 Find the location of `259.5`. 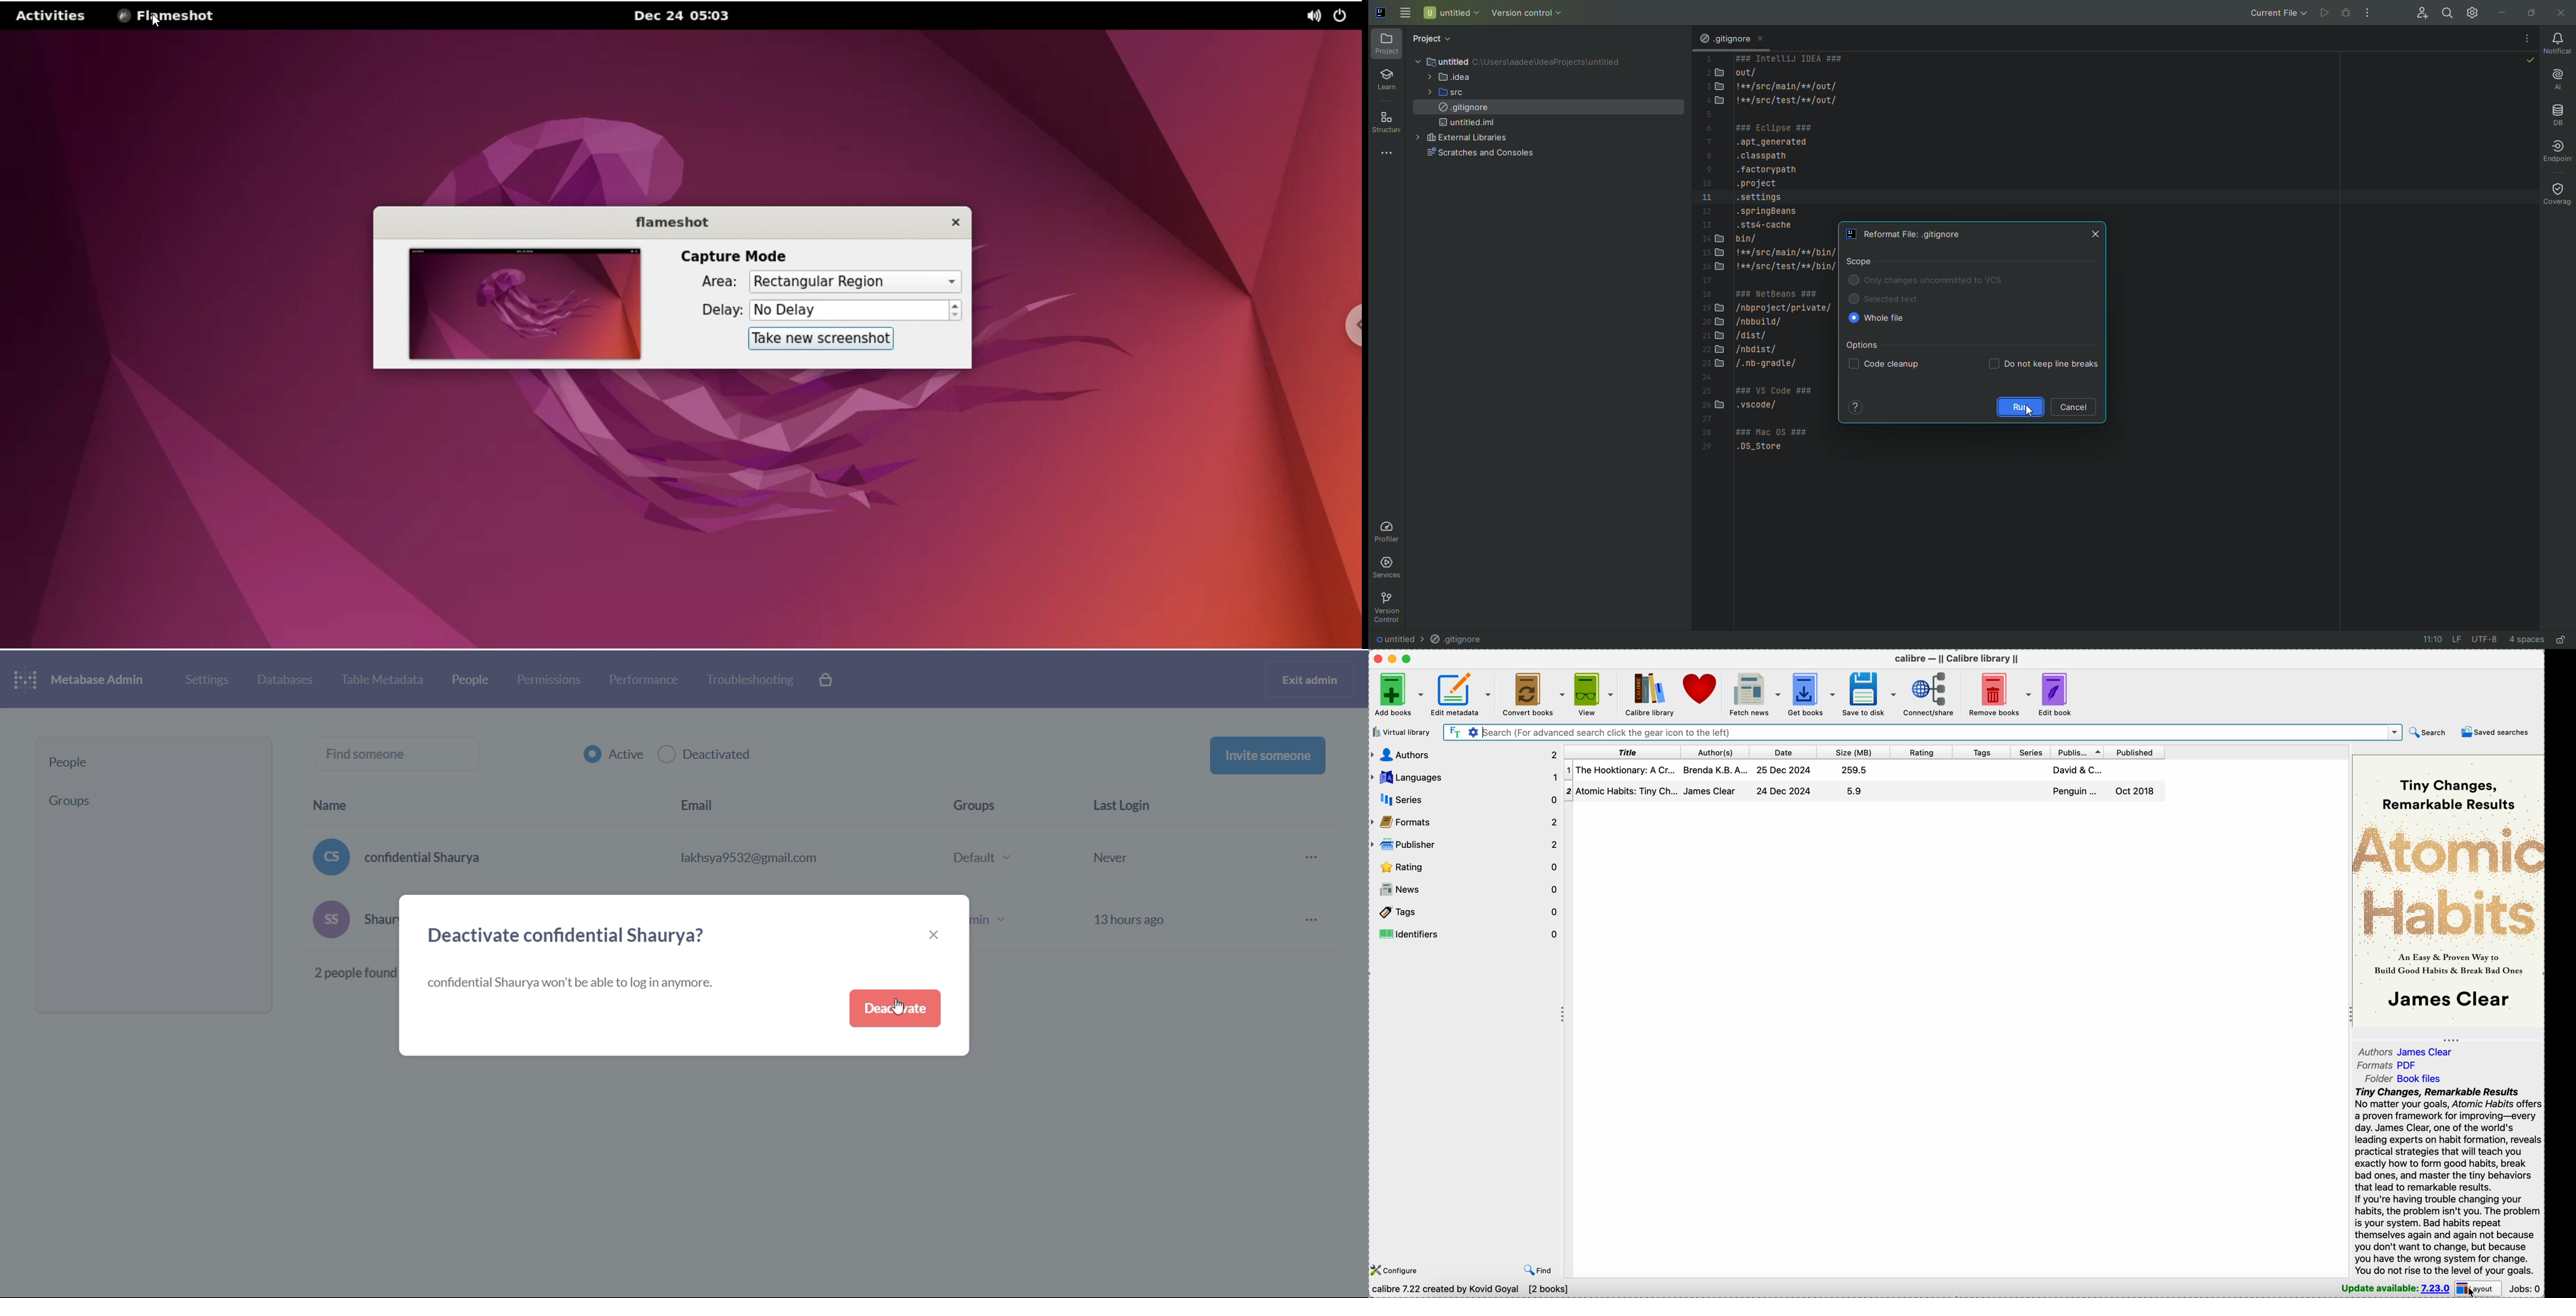

259.5 is located at coordinates (1855, 769).